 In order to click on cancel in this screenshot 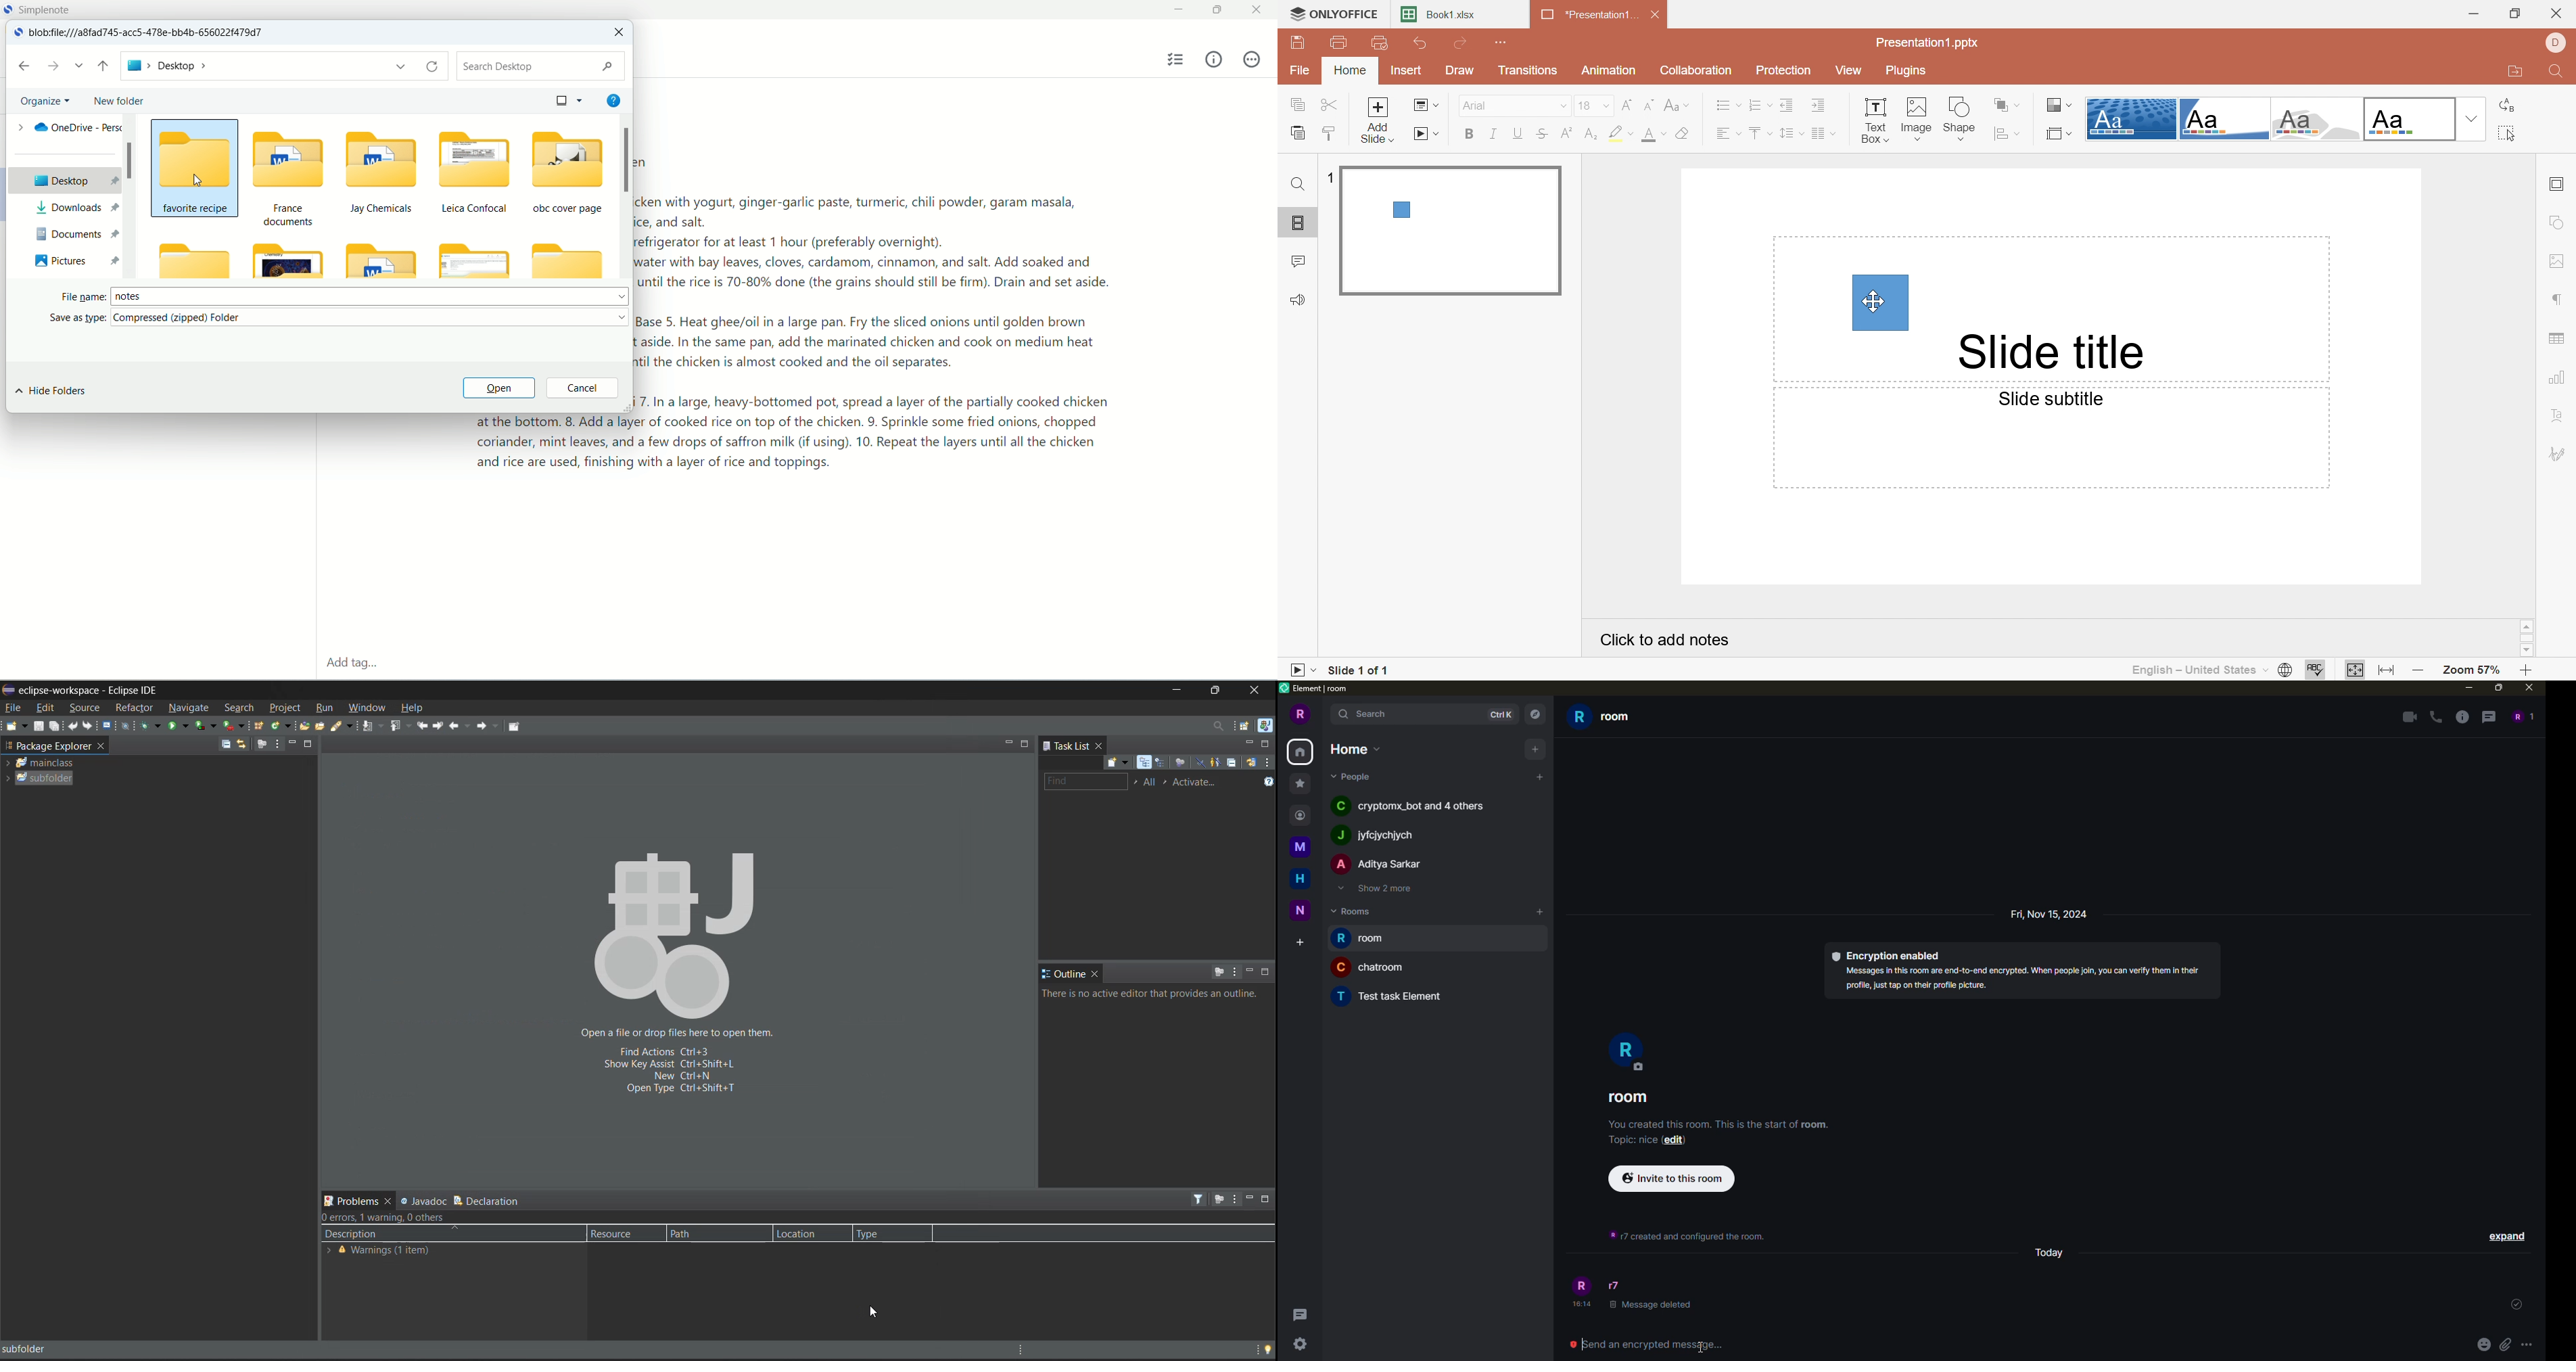, I will do `click(582, 389)`.